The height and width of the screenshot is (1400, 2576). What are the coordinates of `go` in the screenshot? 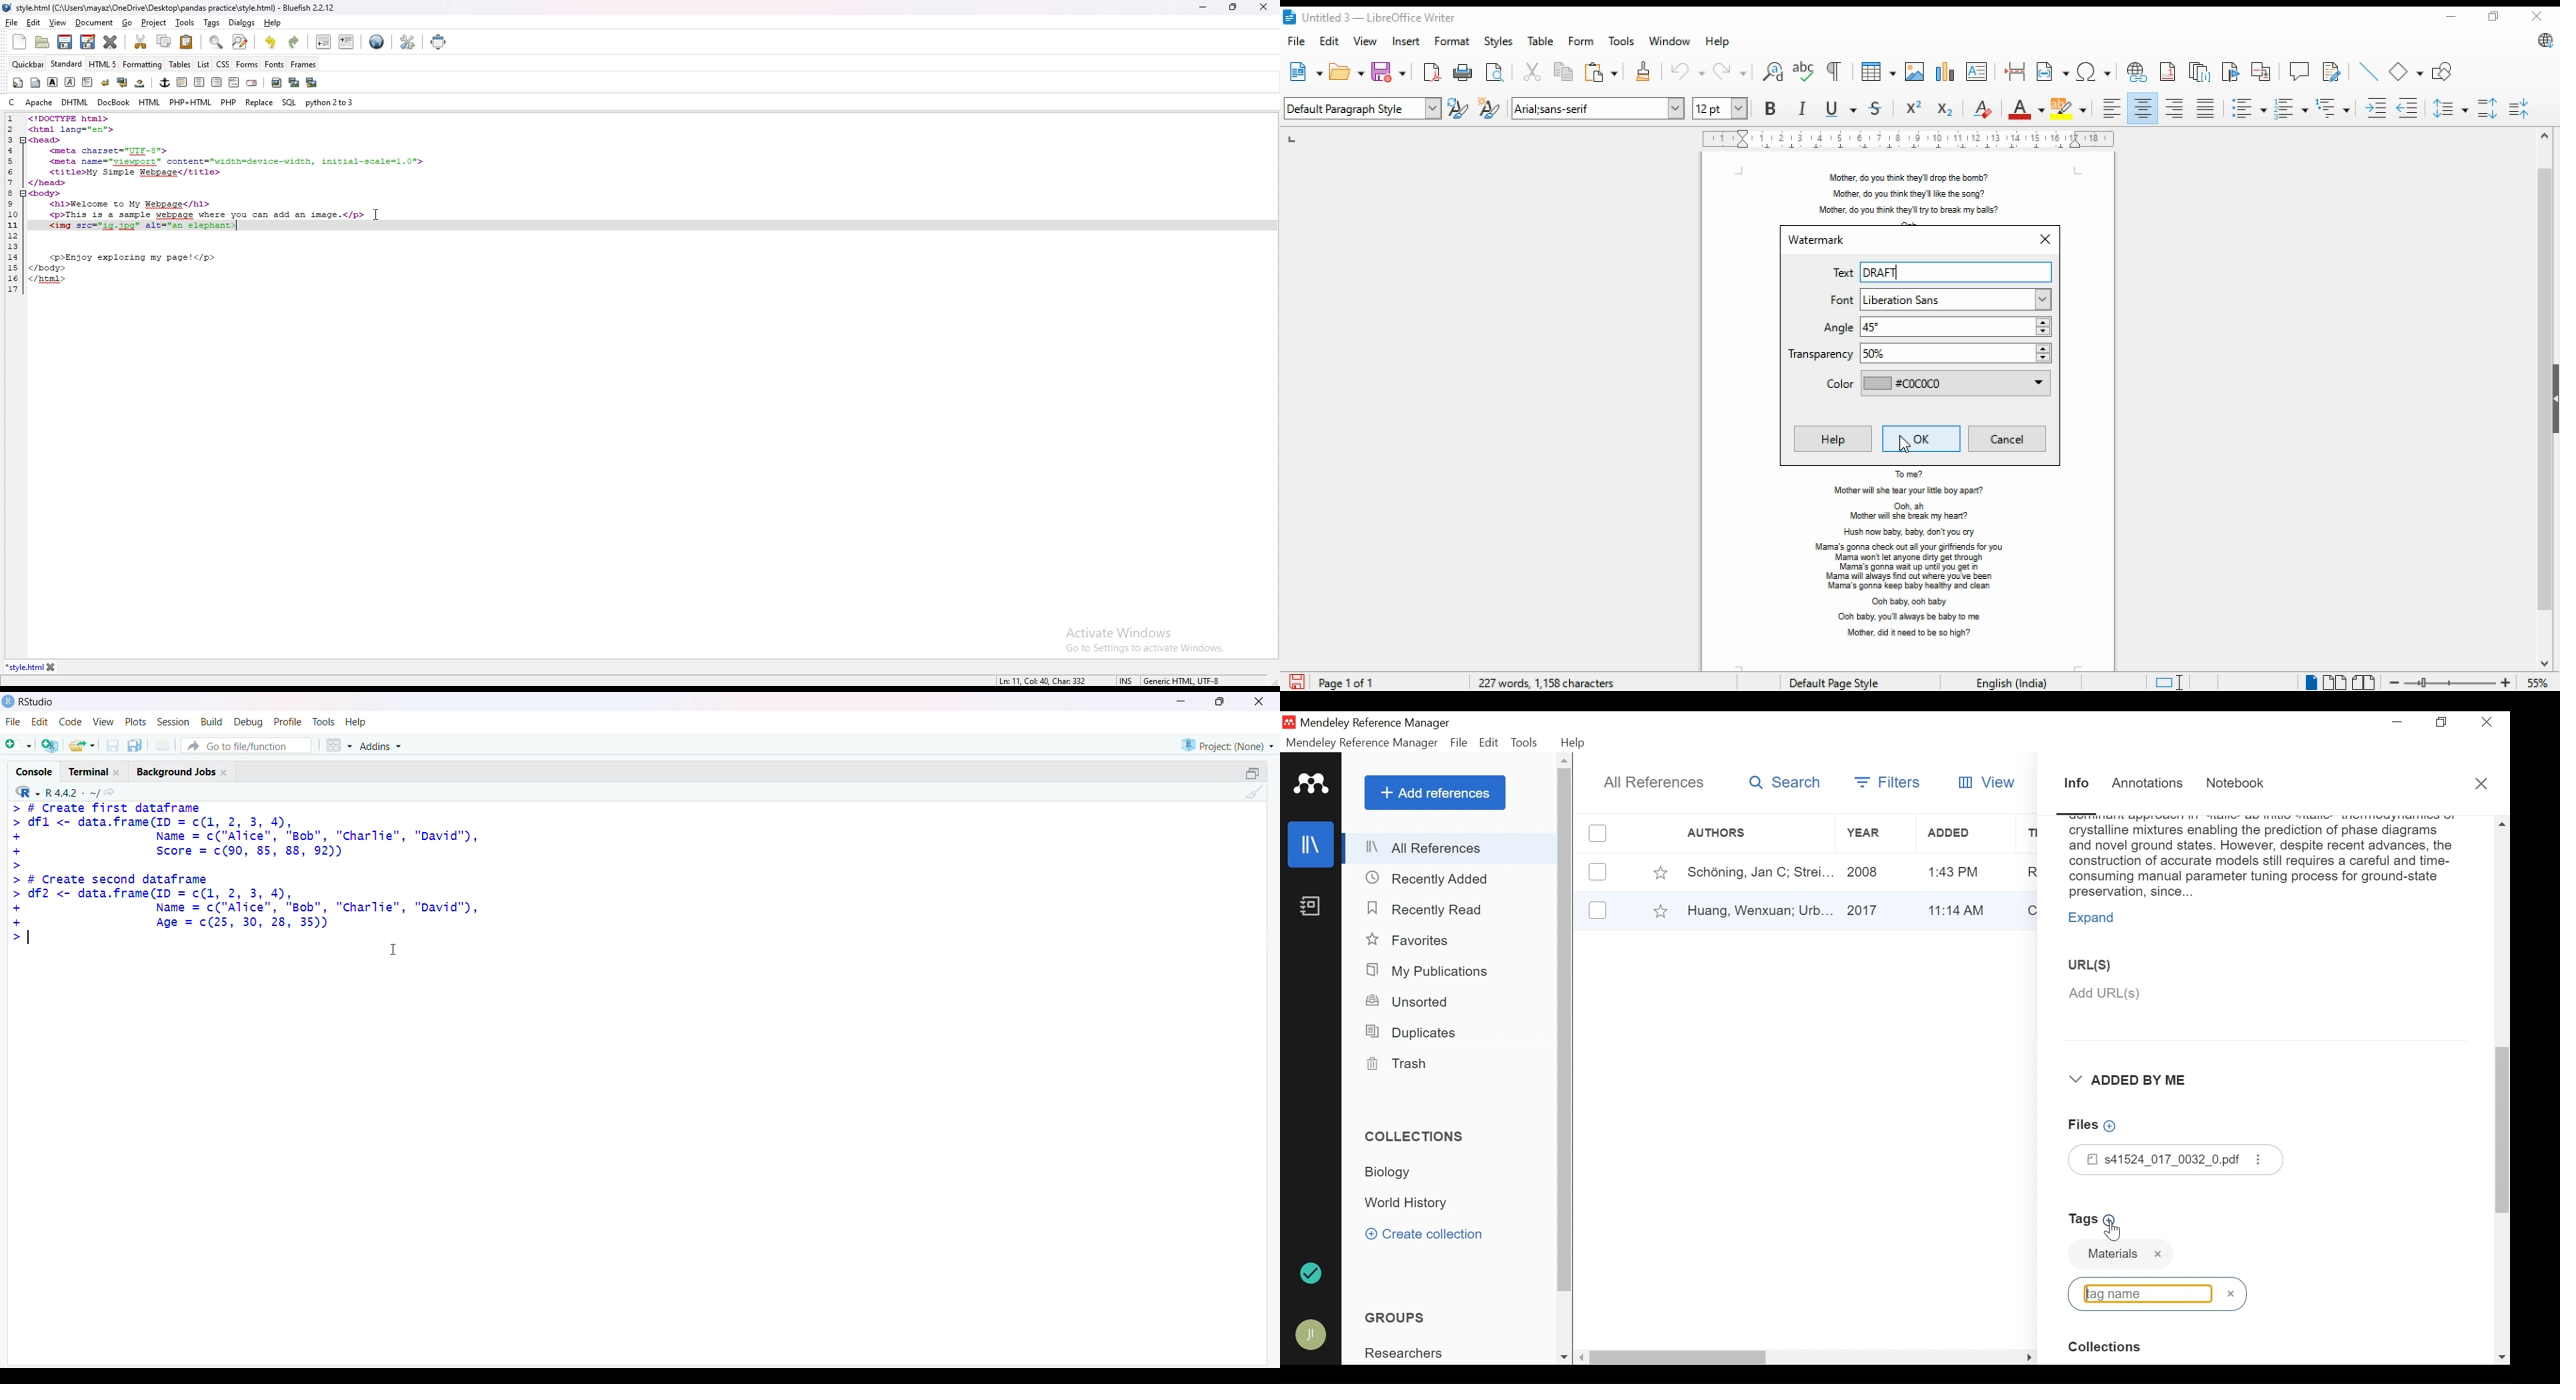 It's located at (128, 23).